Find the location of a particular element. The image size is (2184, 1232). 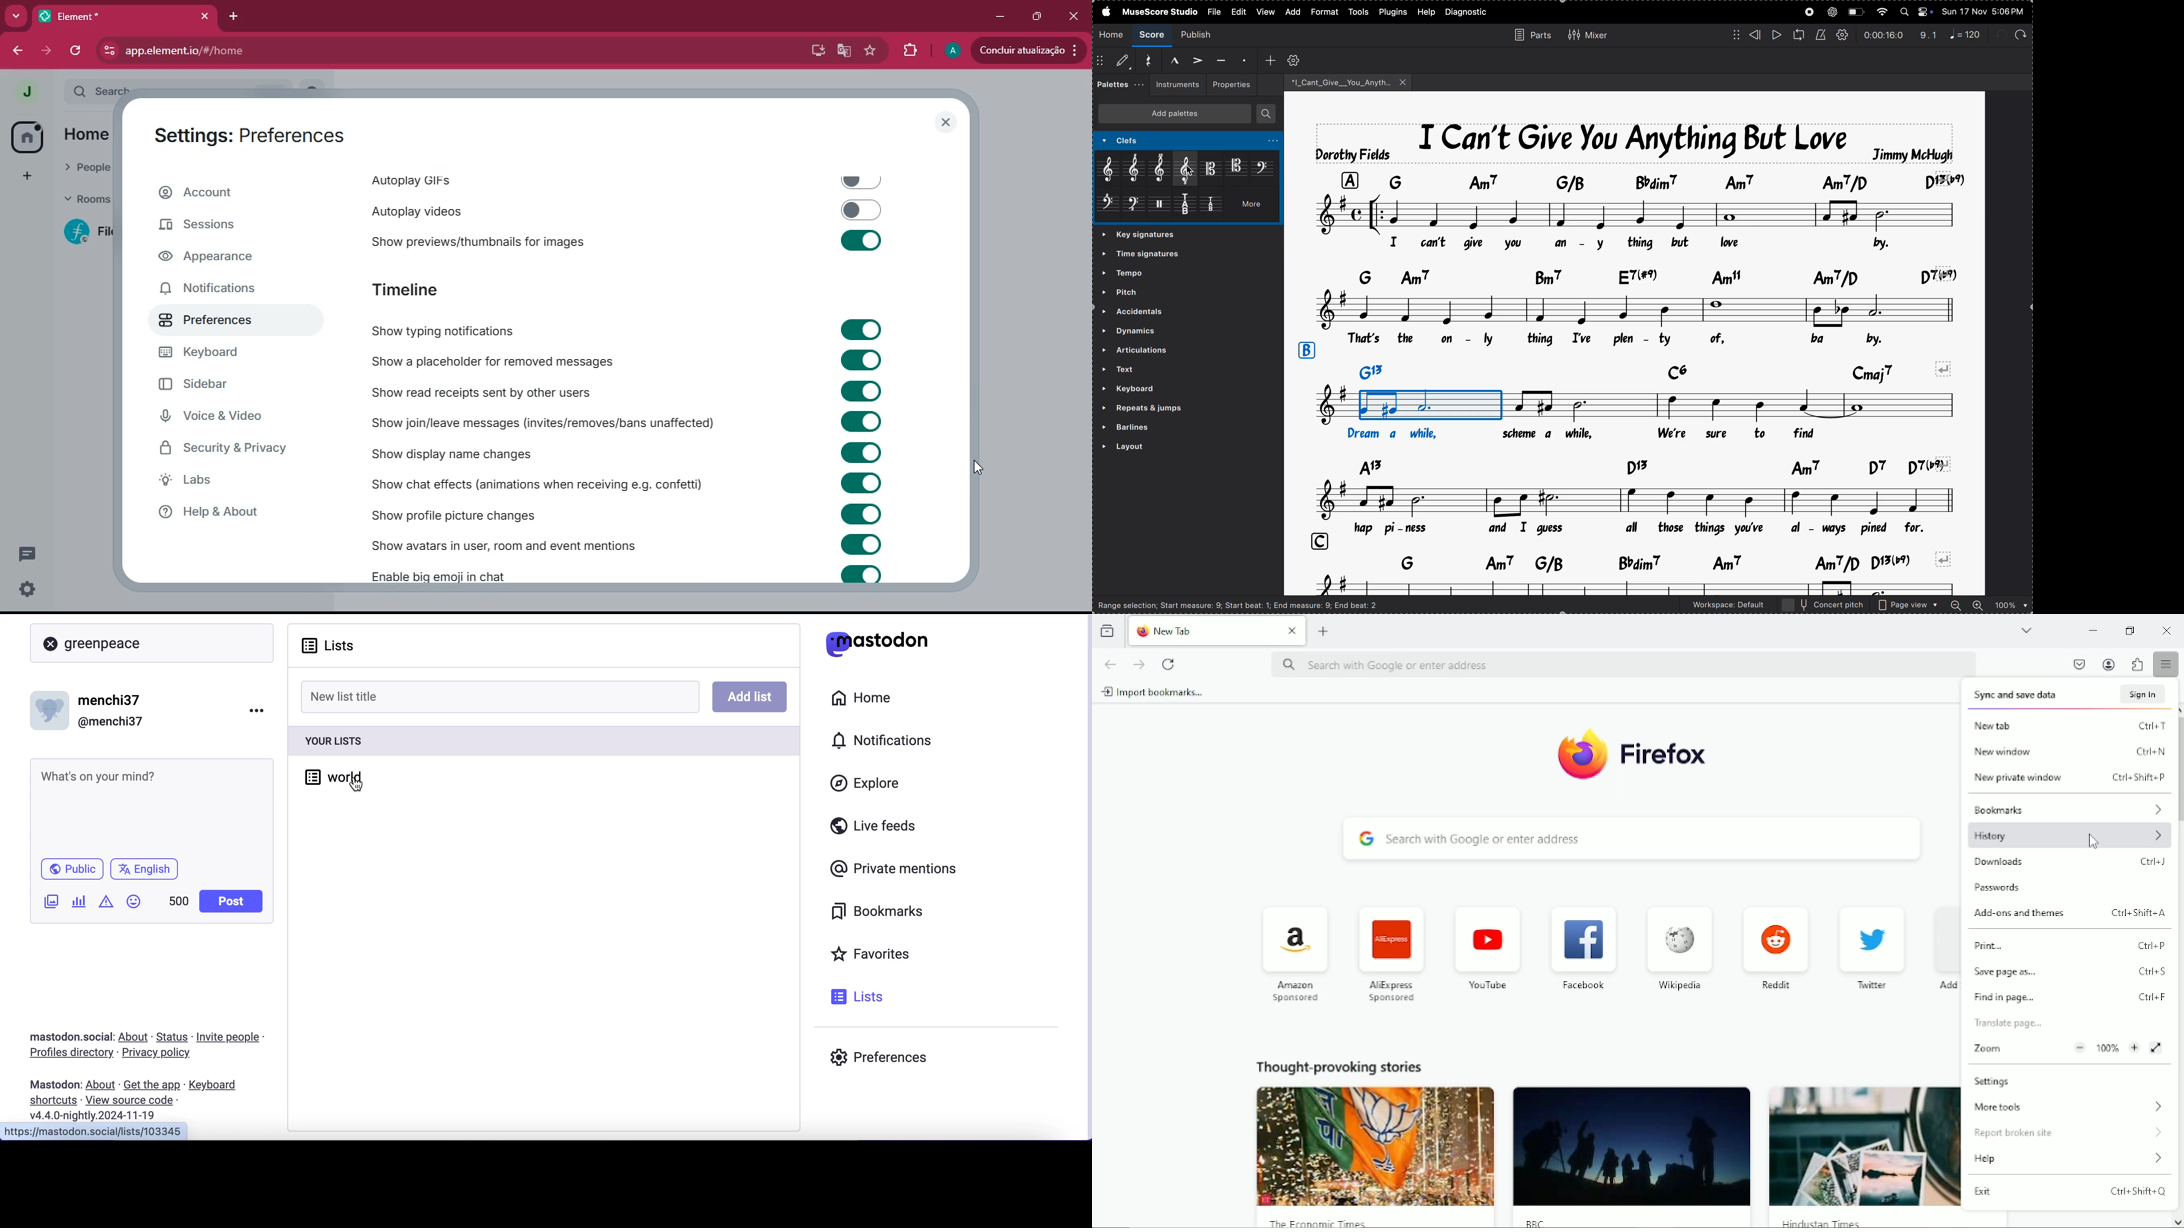

appearance is located at coordinates (220, 260).